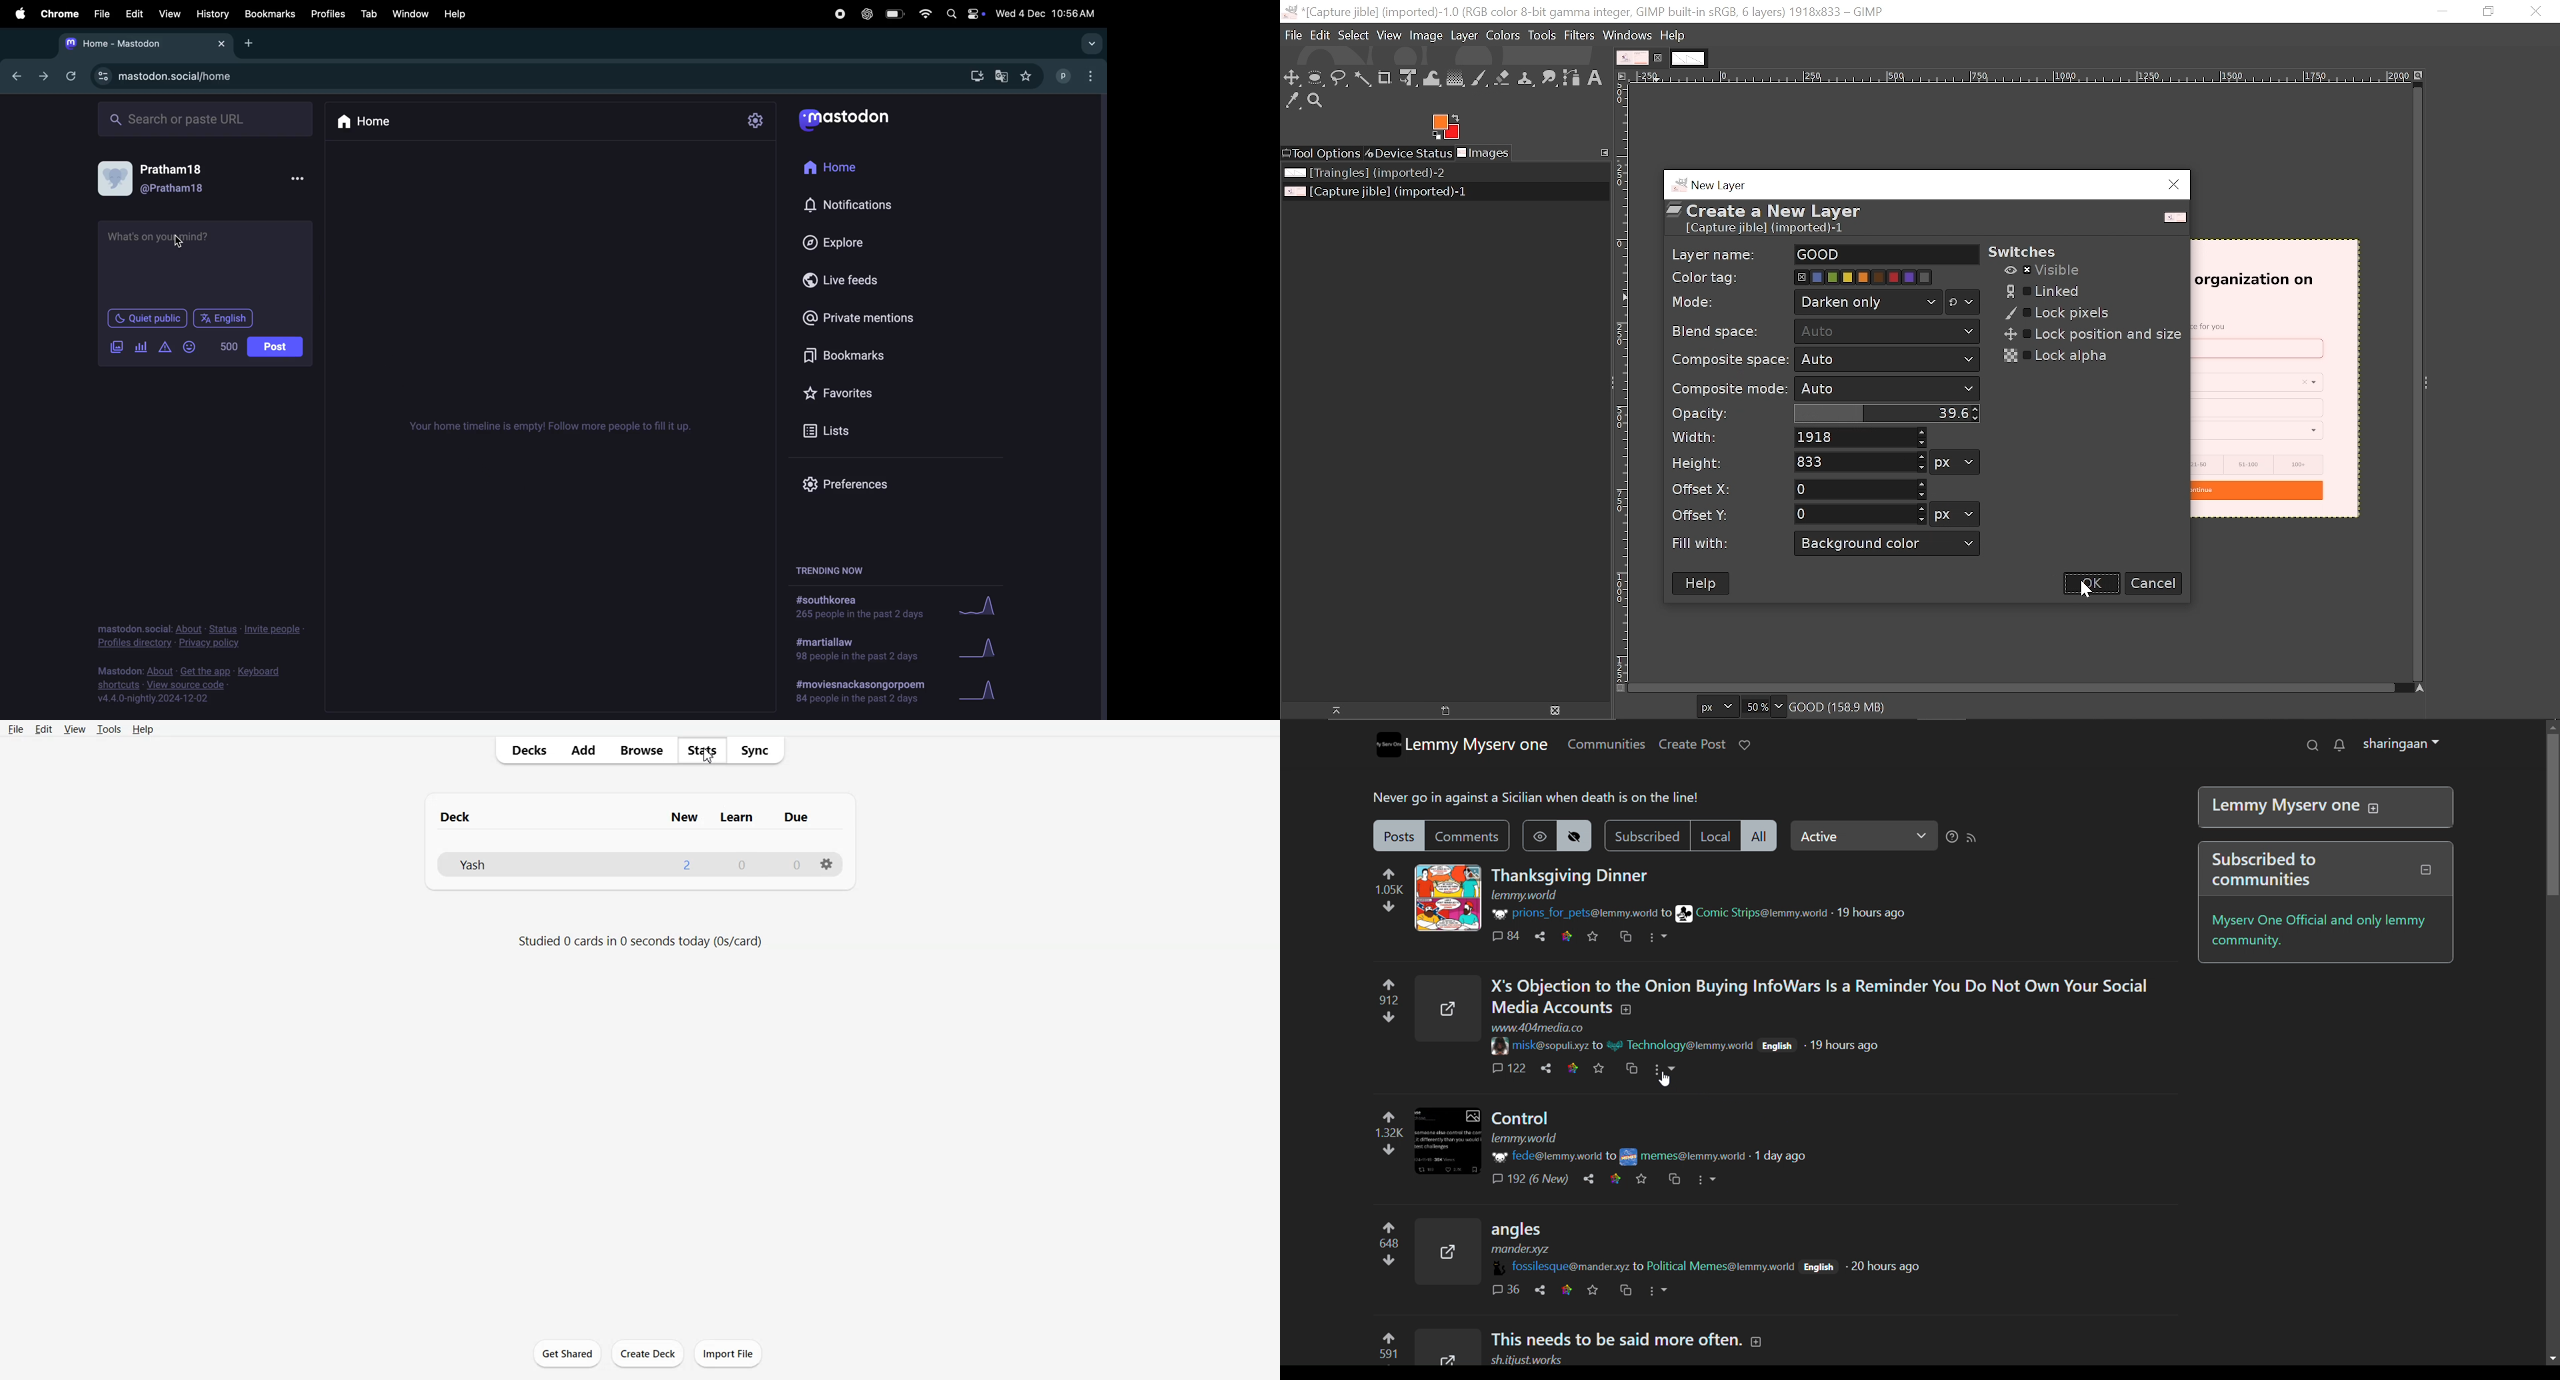  I want to click on Close, so click(2537, 13).